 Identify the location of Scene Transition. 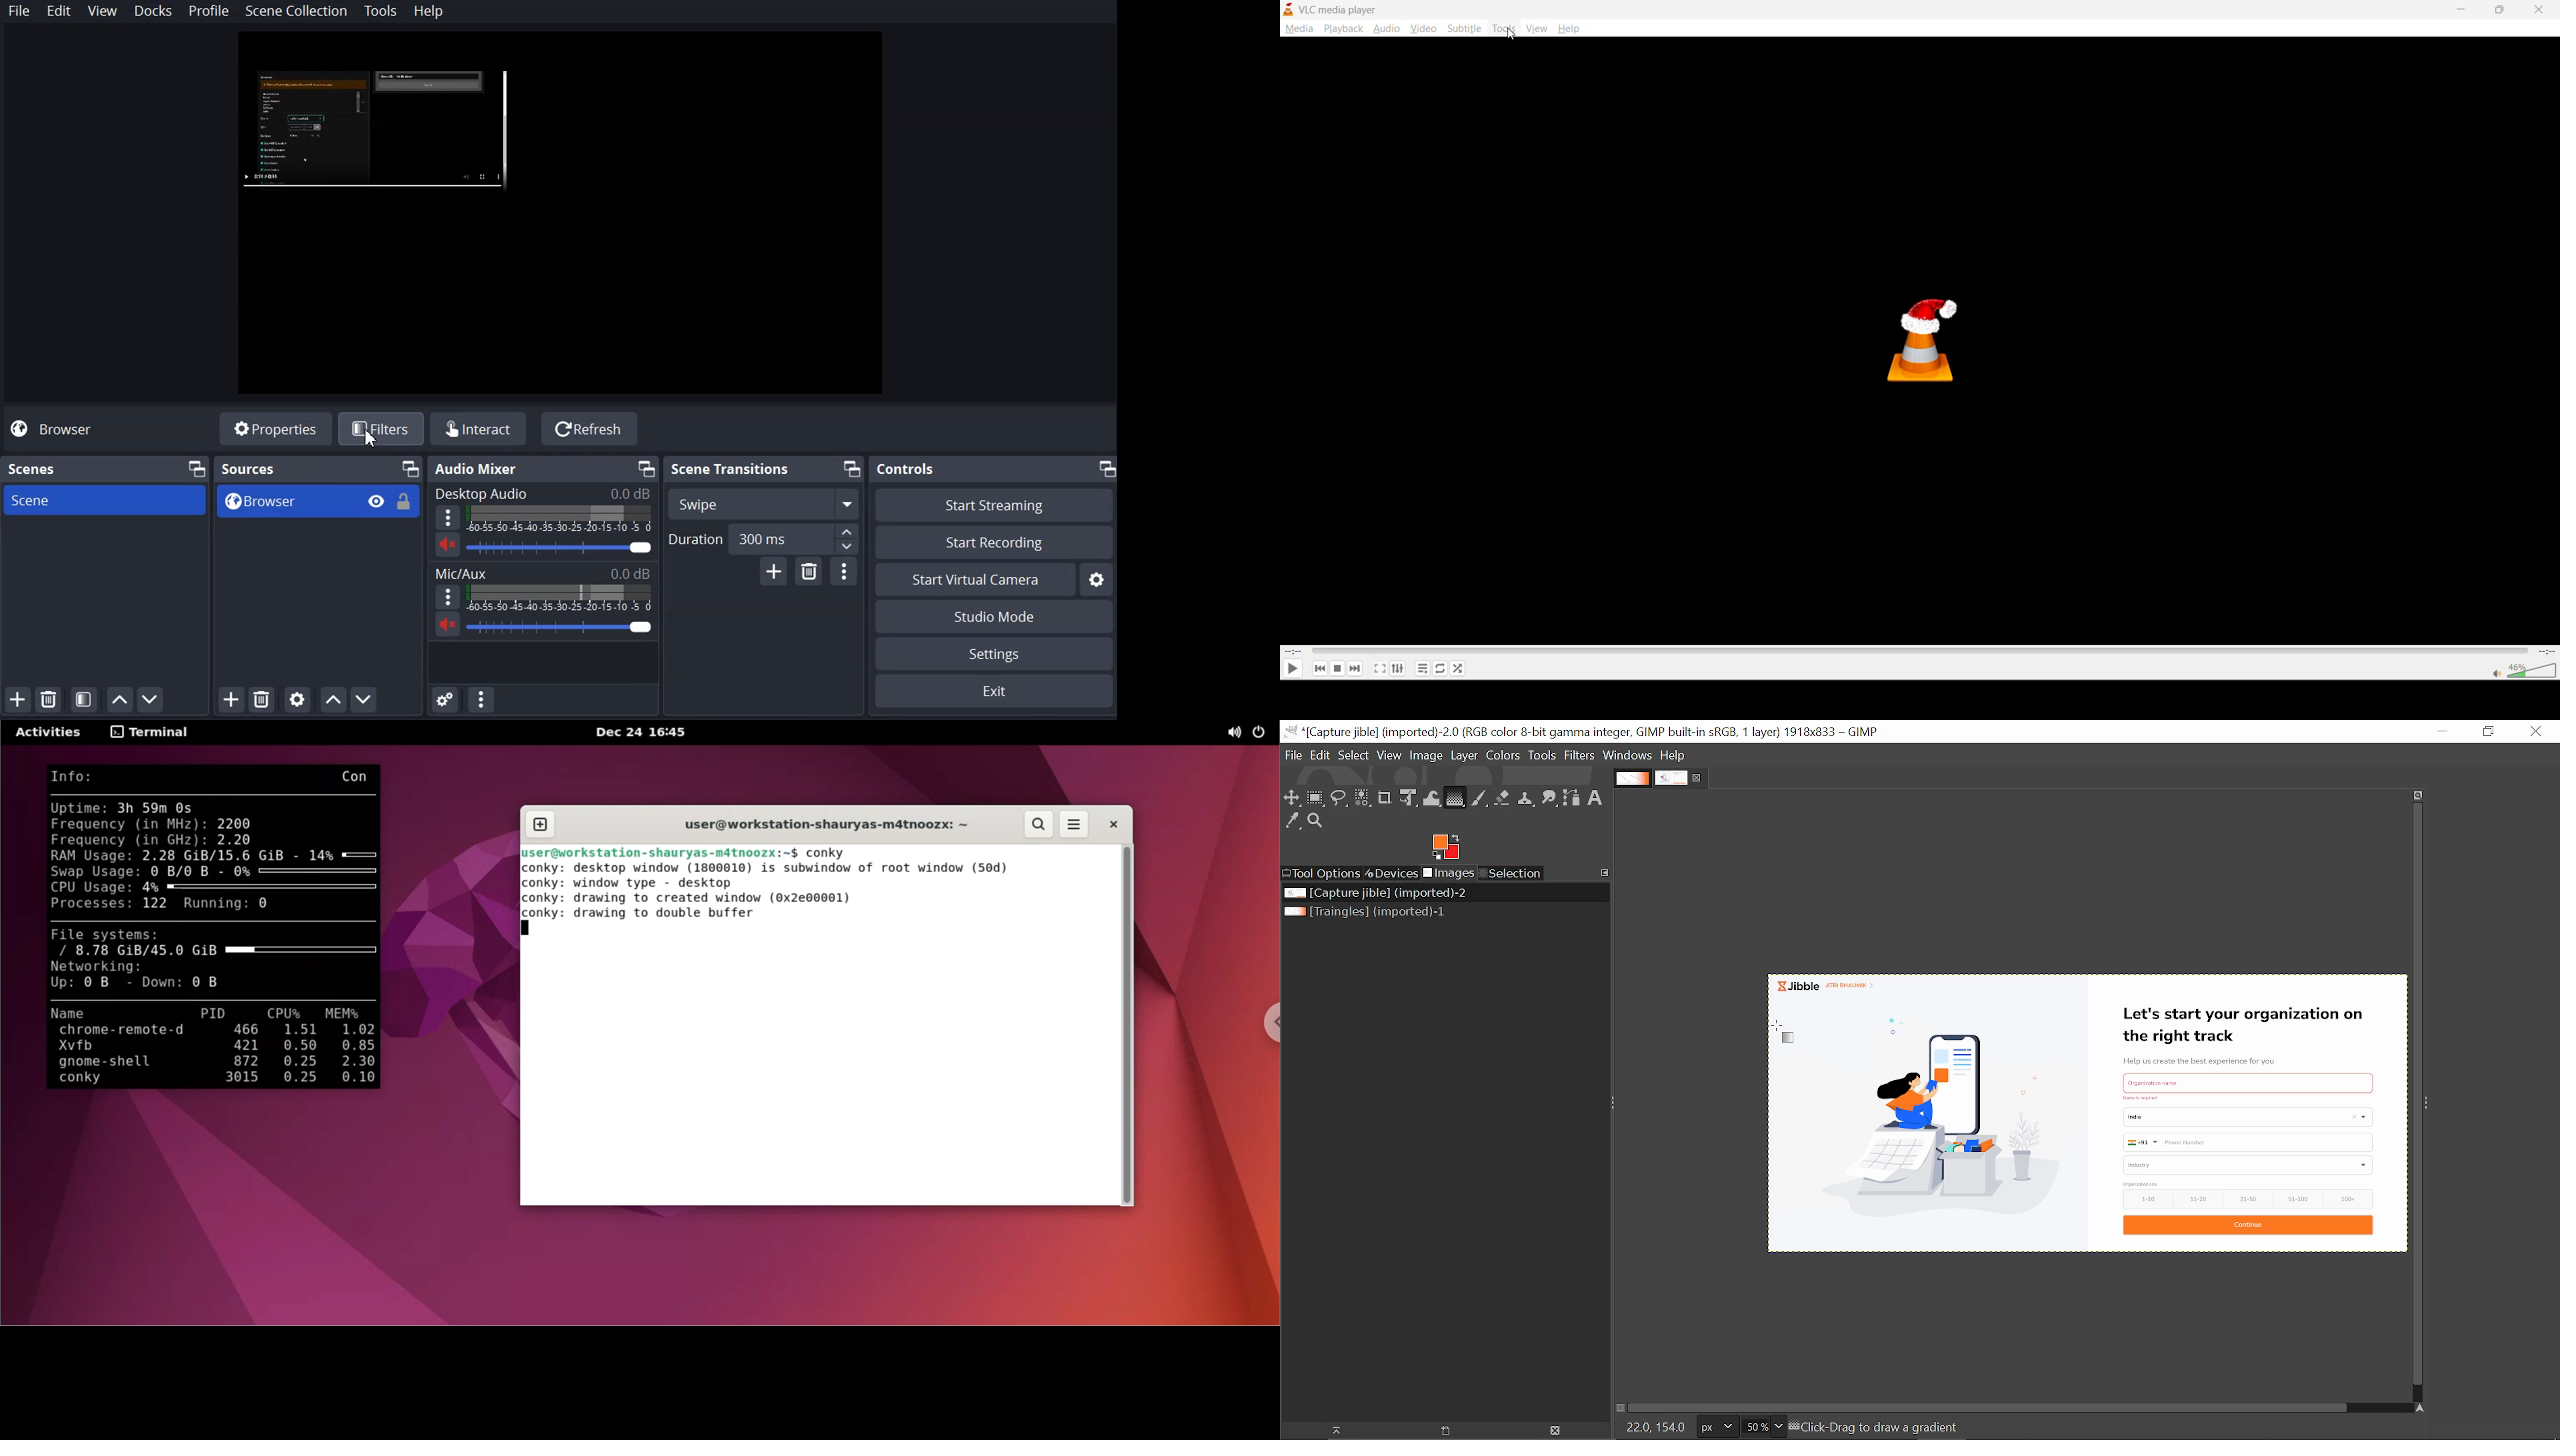
(730, 468).